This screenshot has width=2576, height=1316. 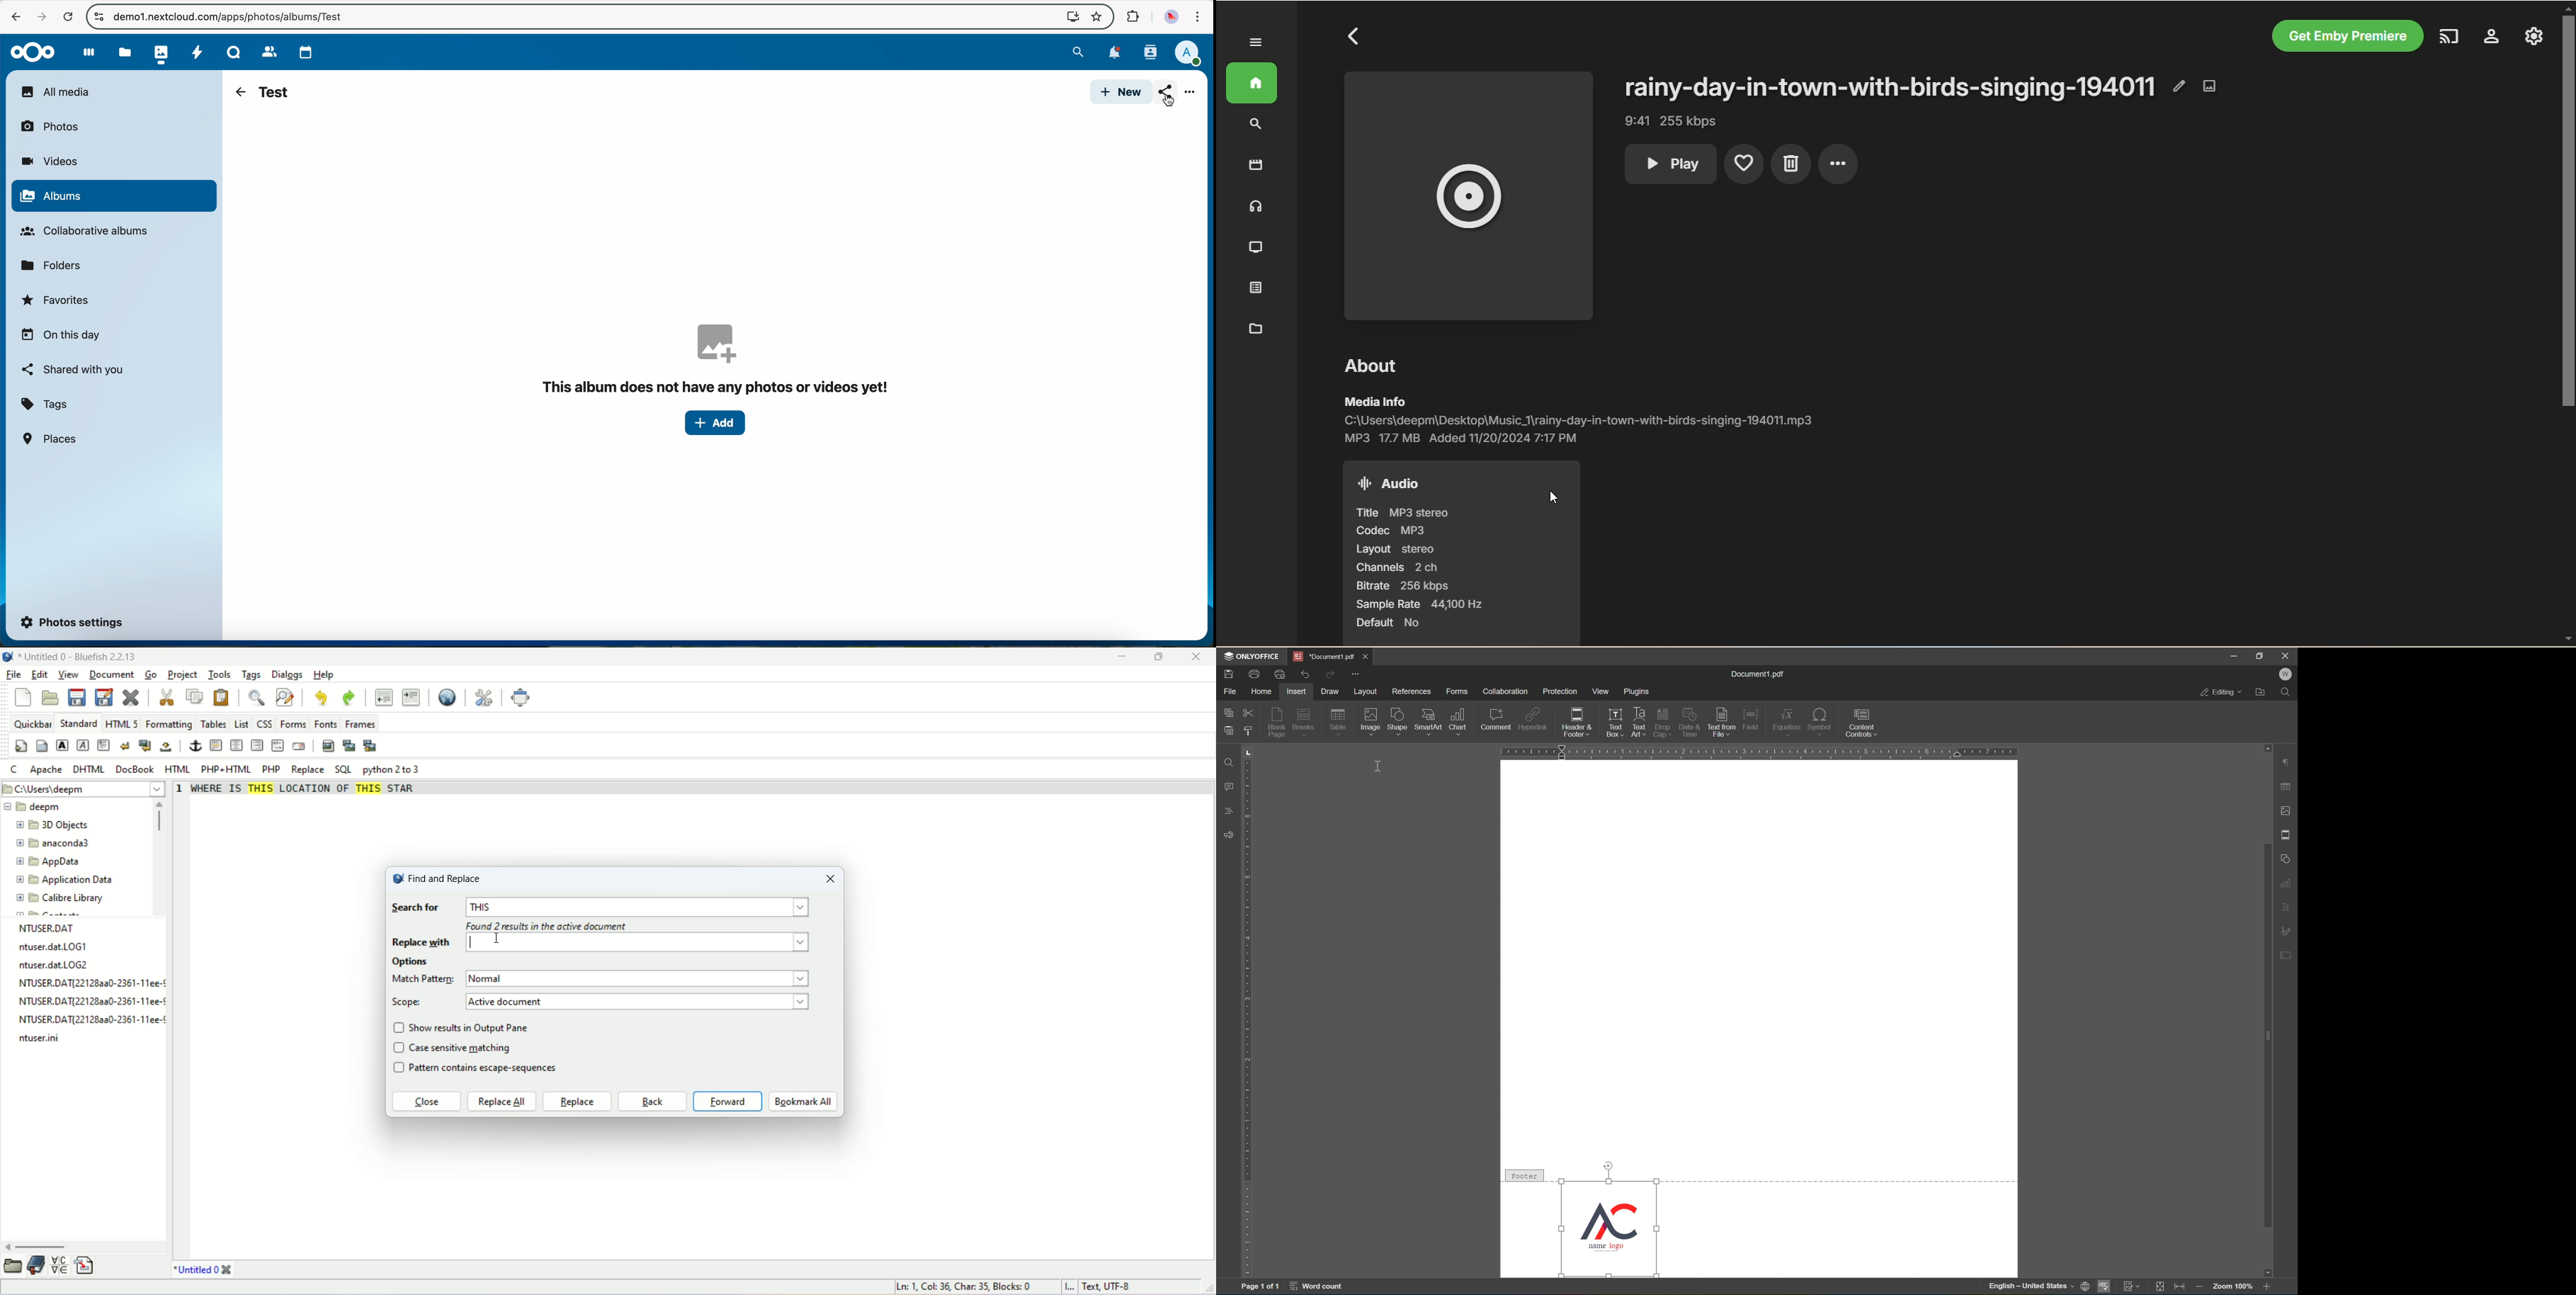 What do you see at coordinates (39, 17) in the screenshot?
I see `navigate foward` at bounding box center [39, 17].